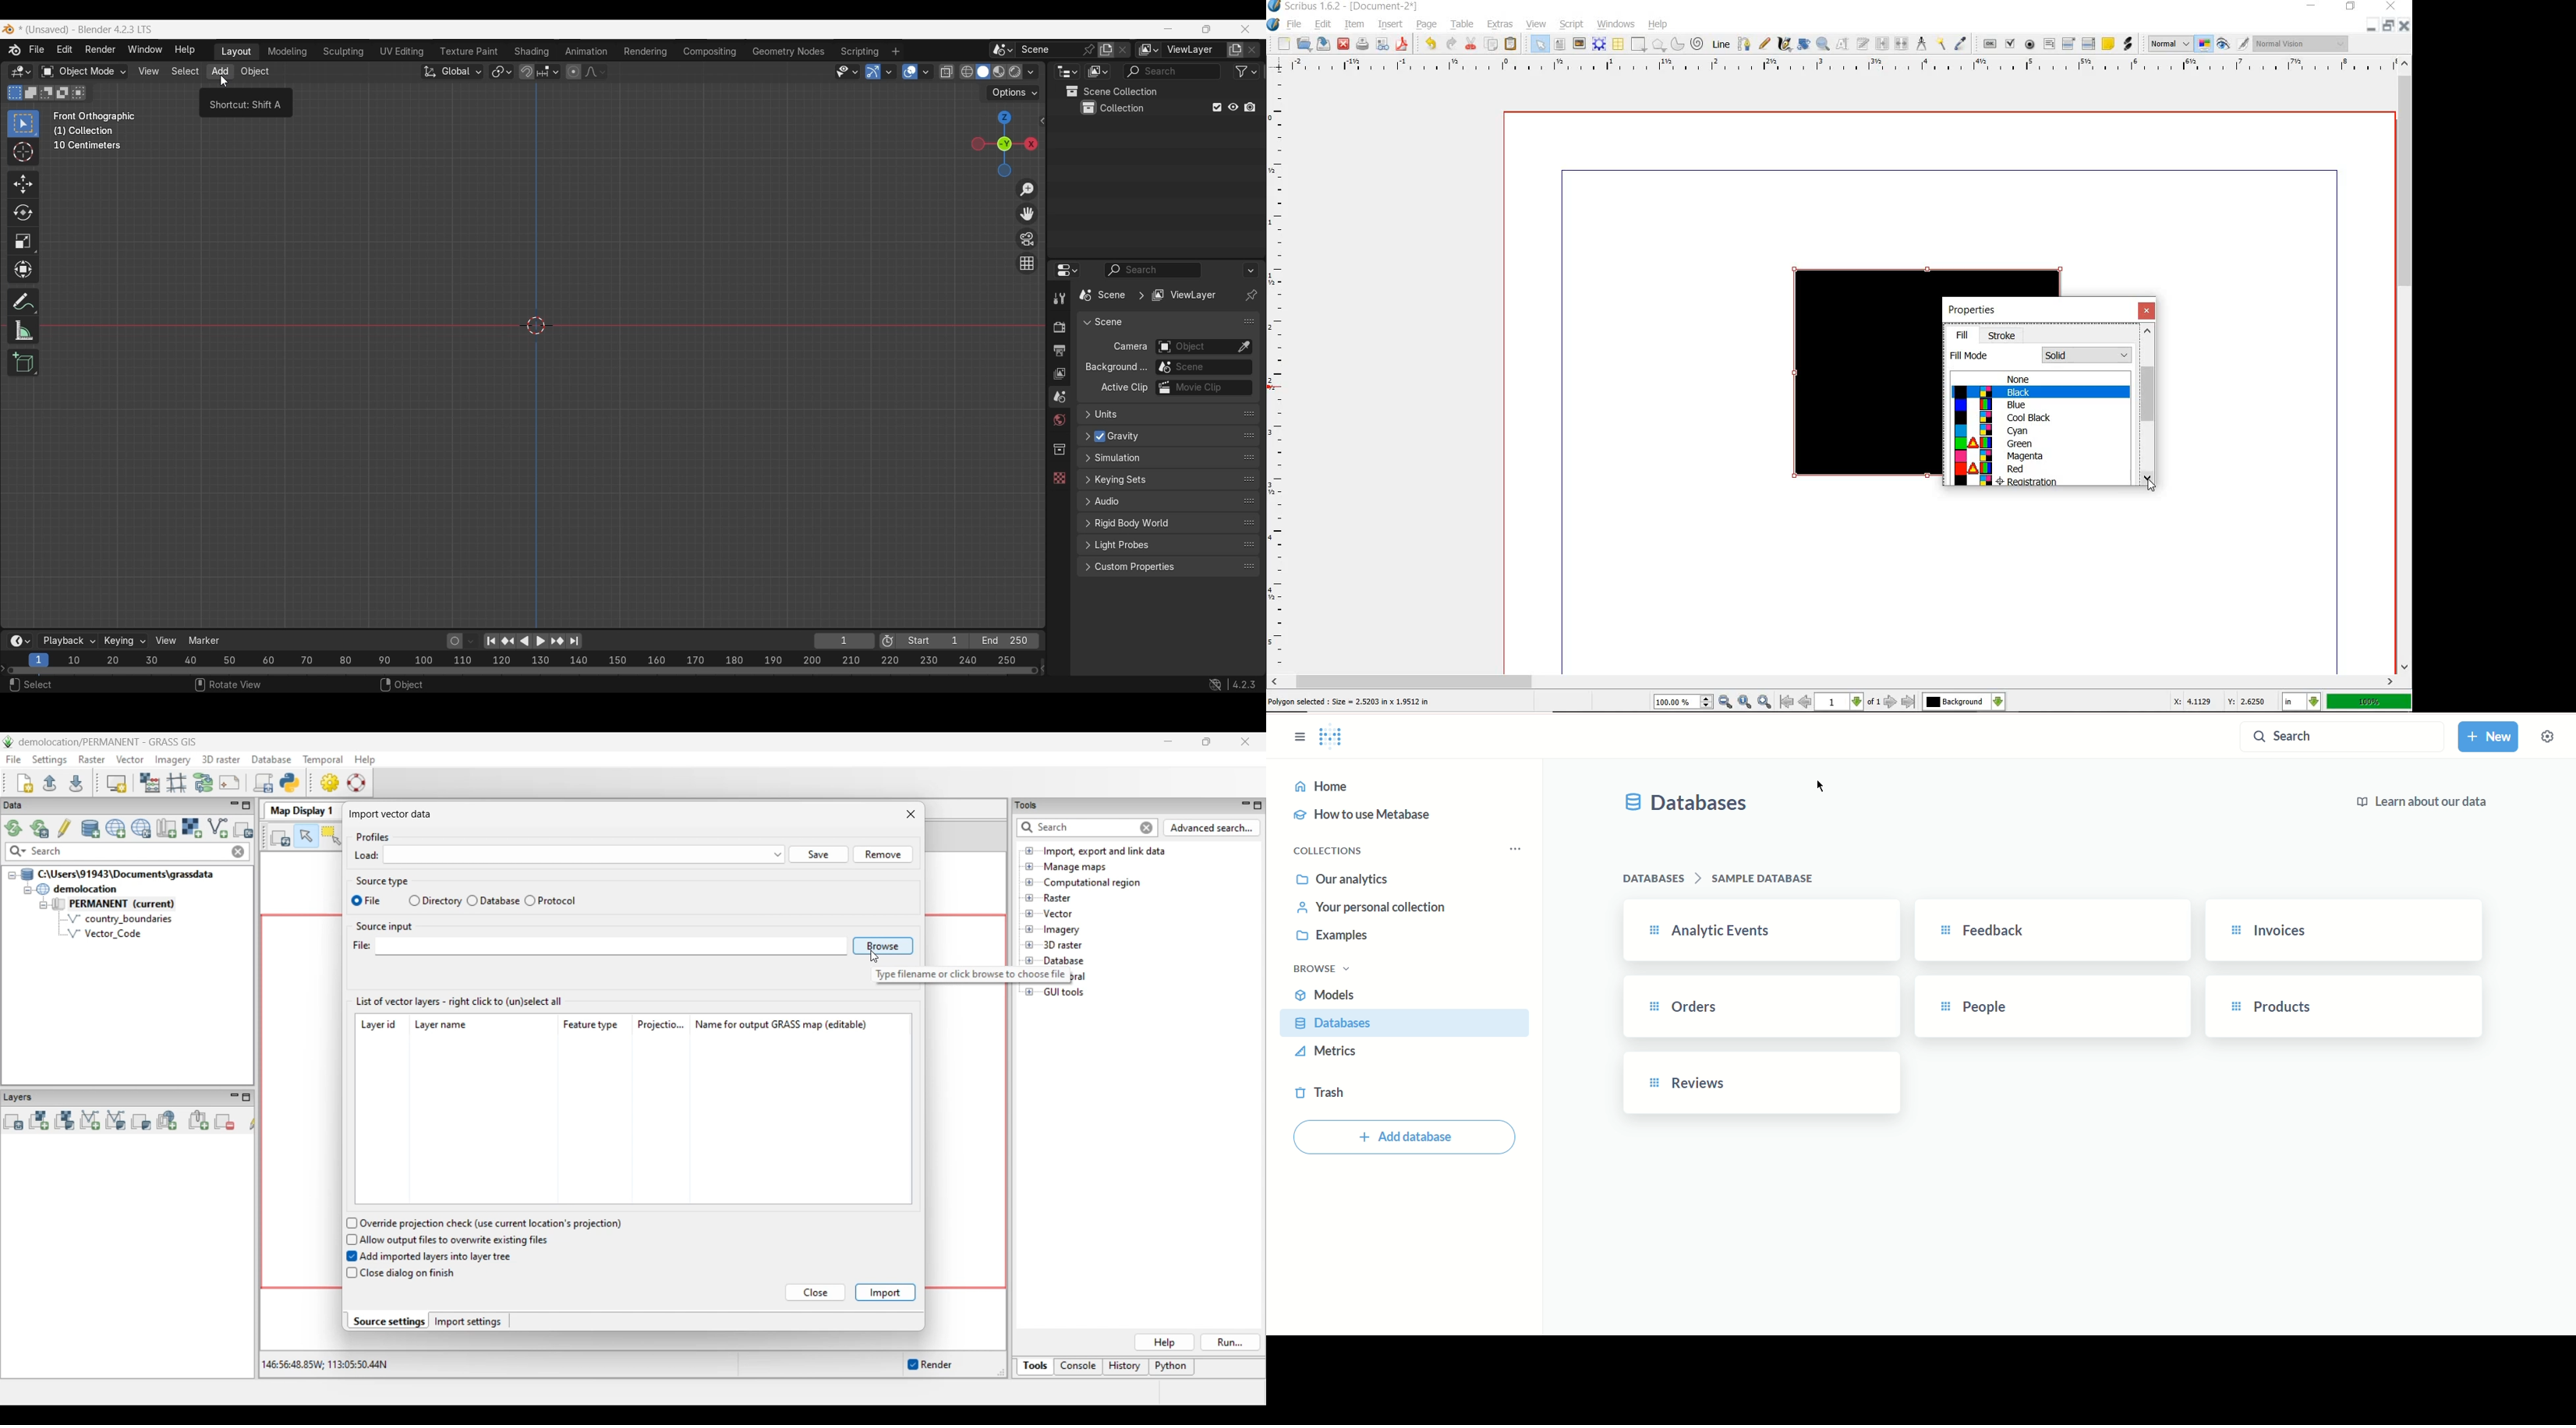  Describe the element at coordinates (1511, 45) in the screenshot. I see `paste` at that location.